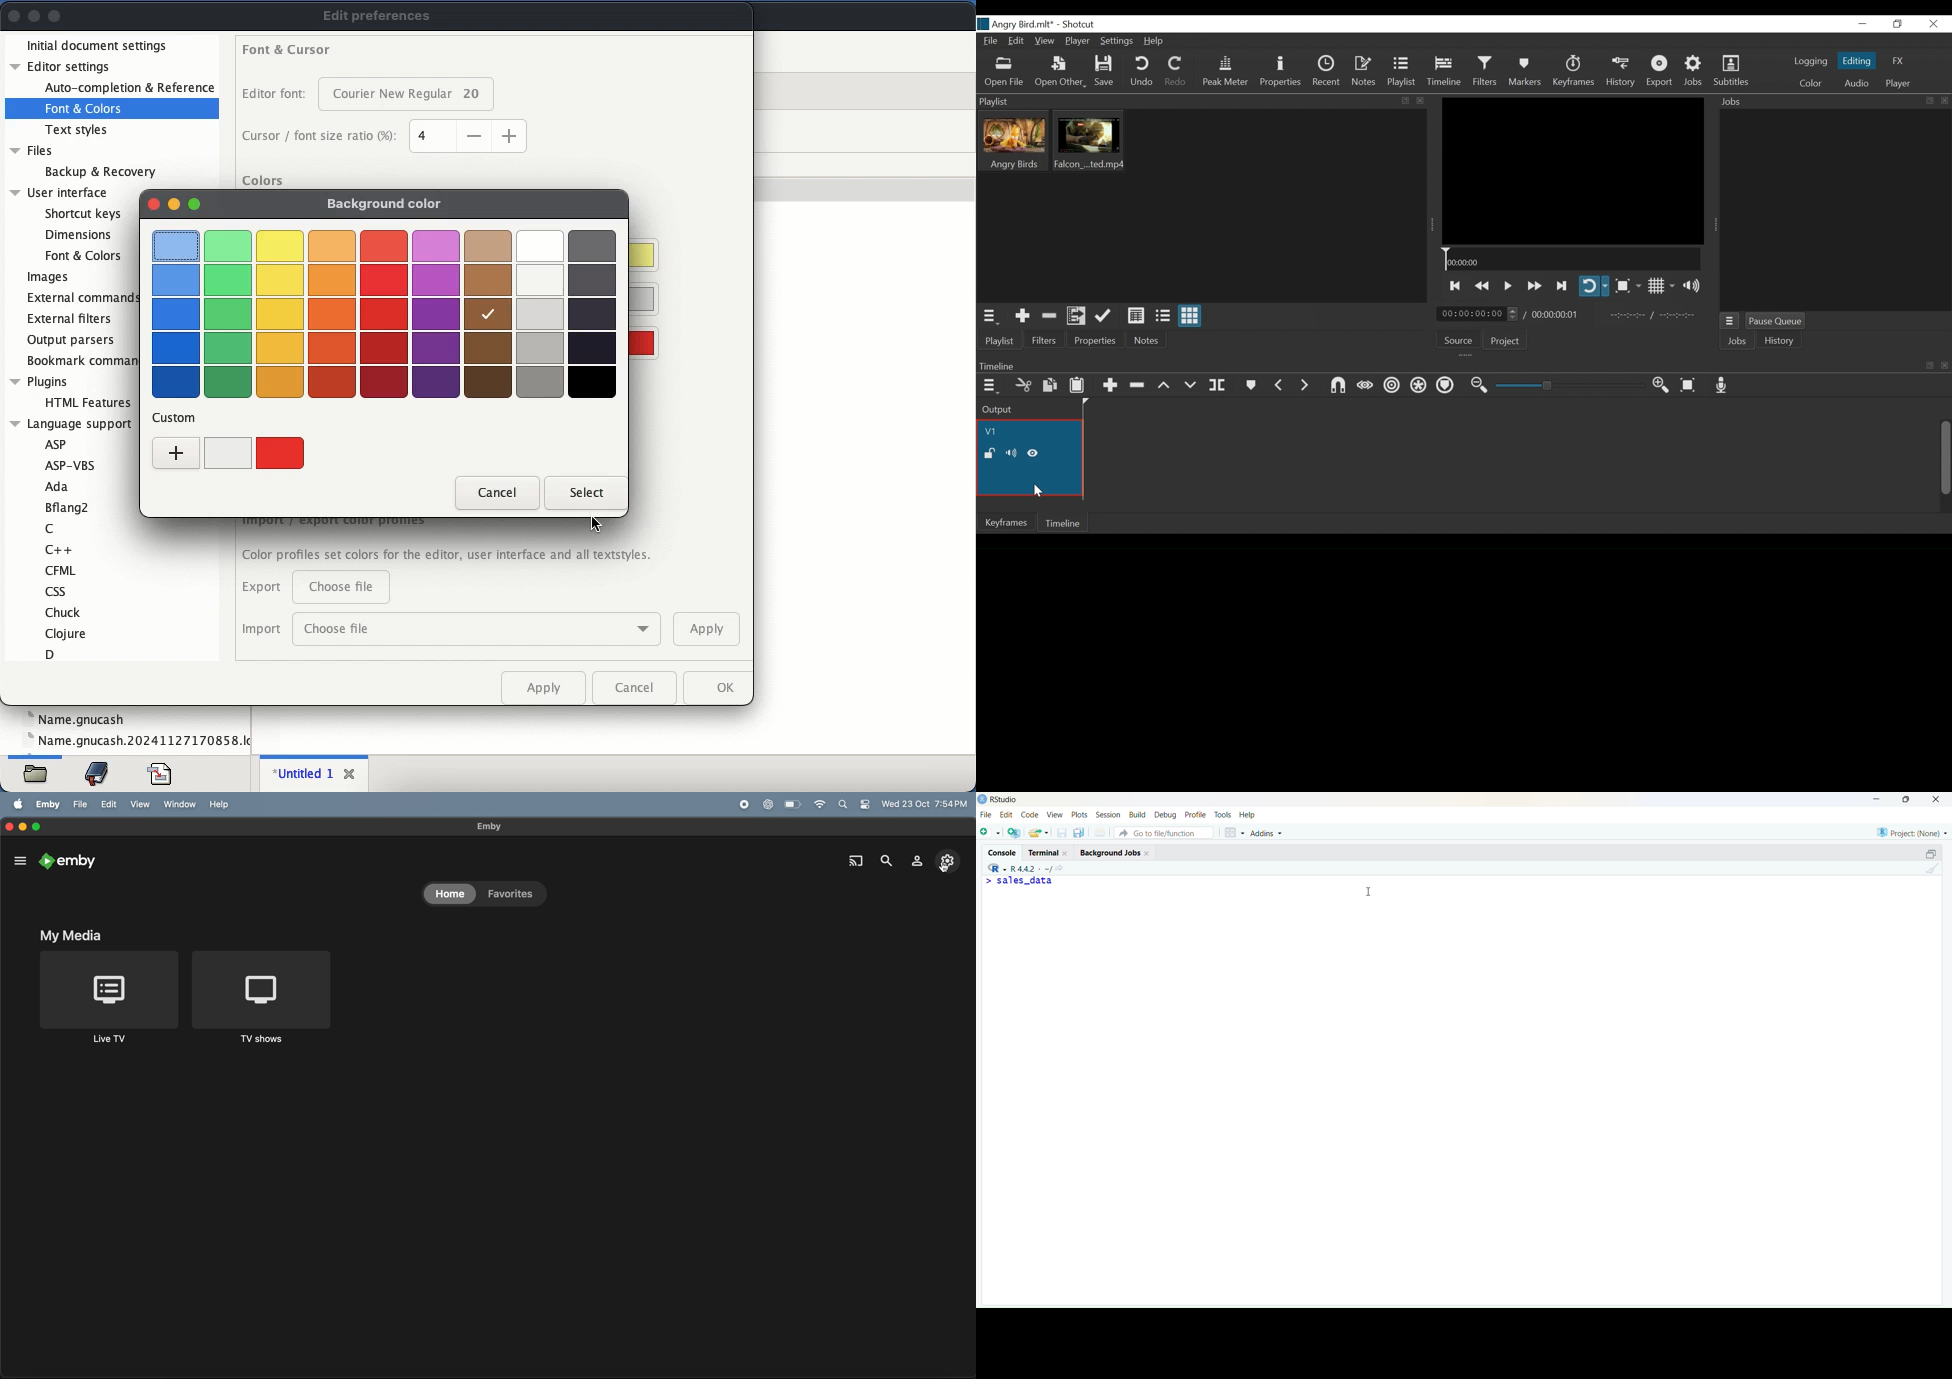 This screenshot has width=1960, height=1400. Describe the element at coordinates (1558, 315) in the screenshot. I see `Total duration` at that location.